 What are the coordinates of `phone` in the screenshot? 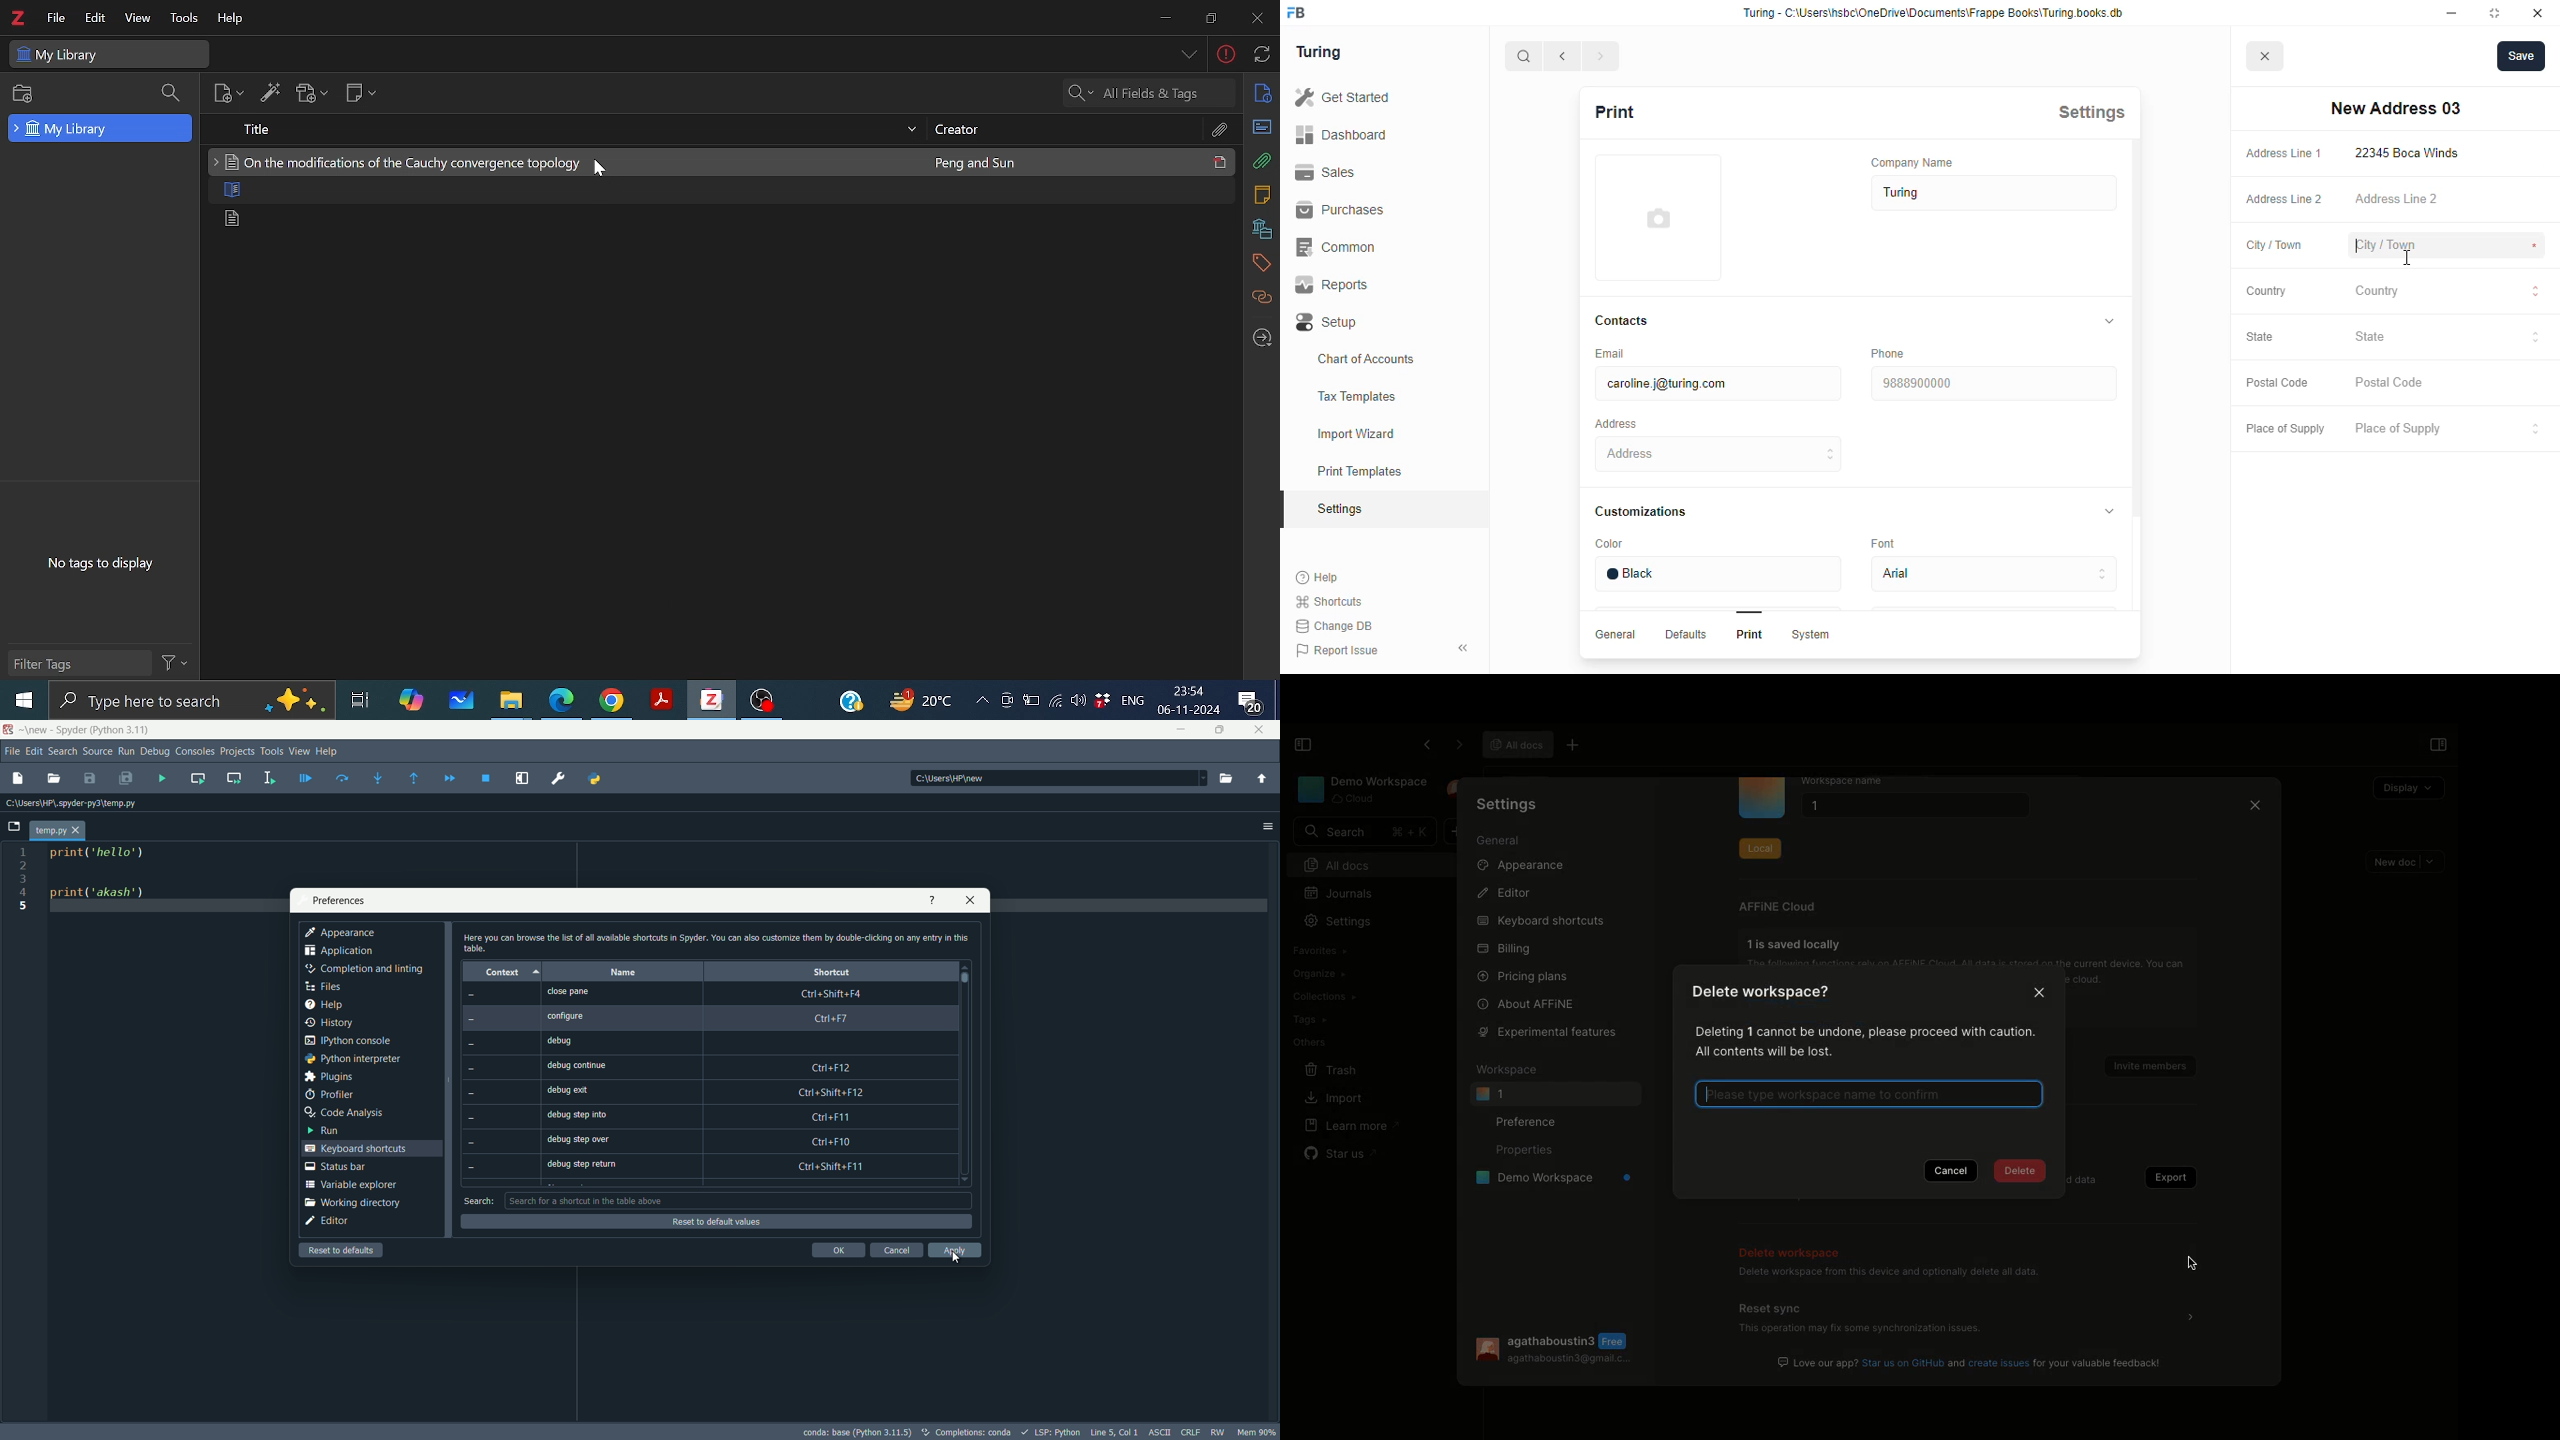 It's located at (1887, 353).